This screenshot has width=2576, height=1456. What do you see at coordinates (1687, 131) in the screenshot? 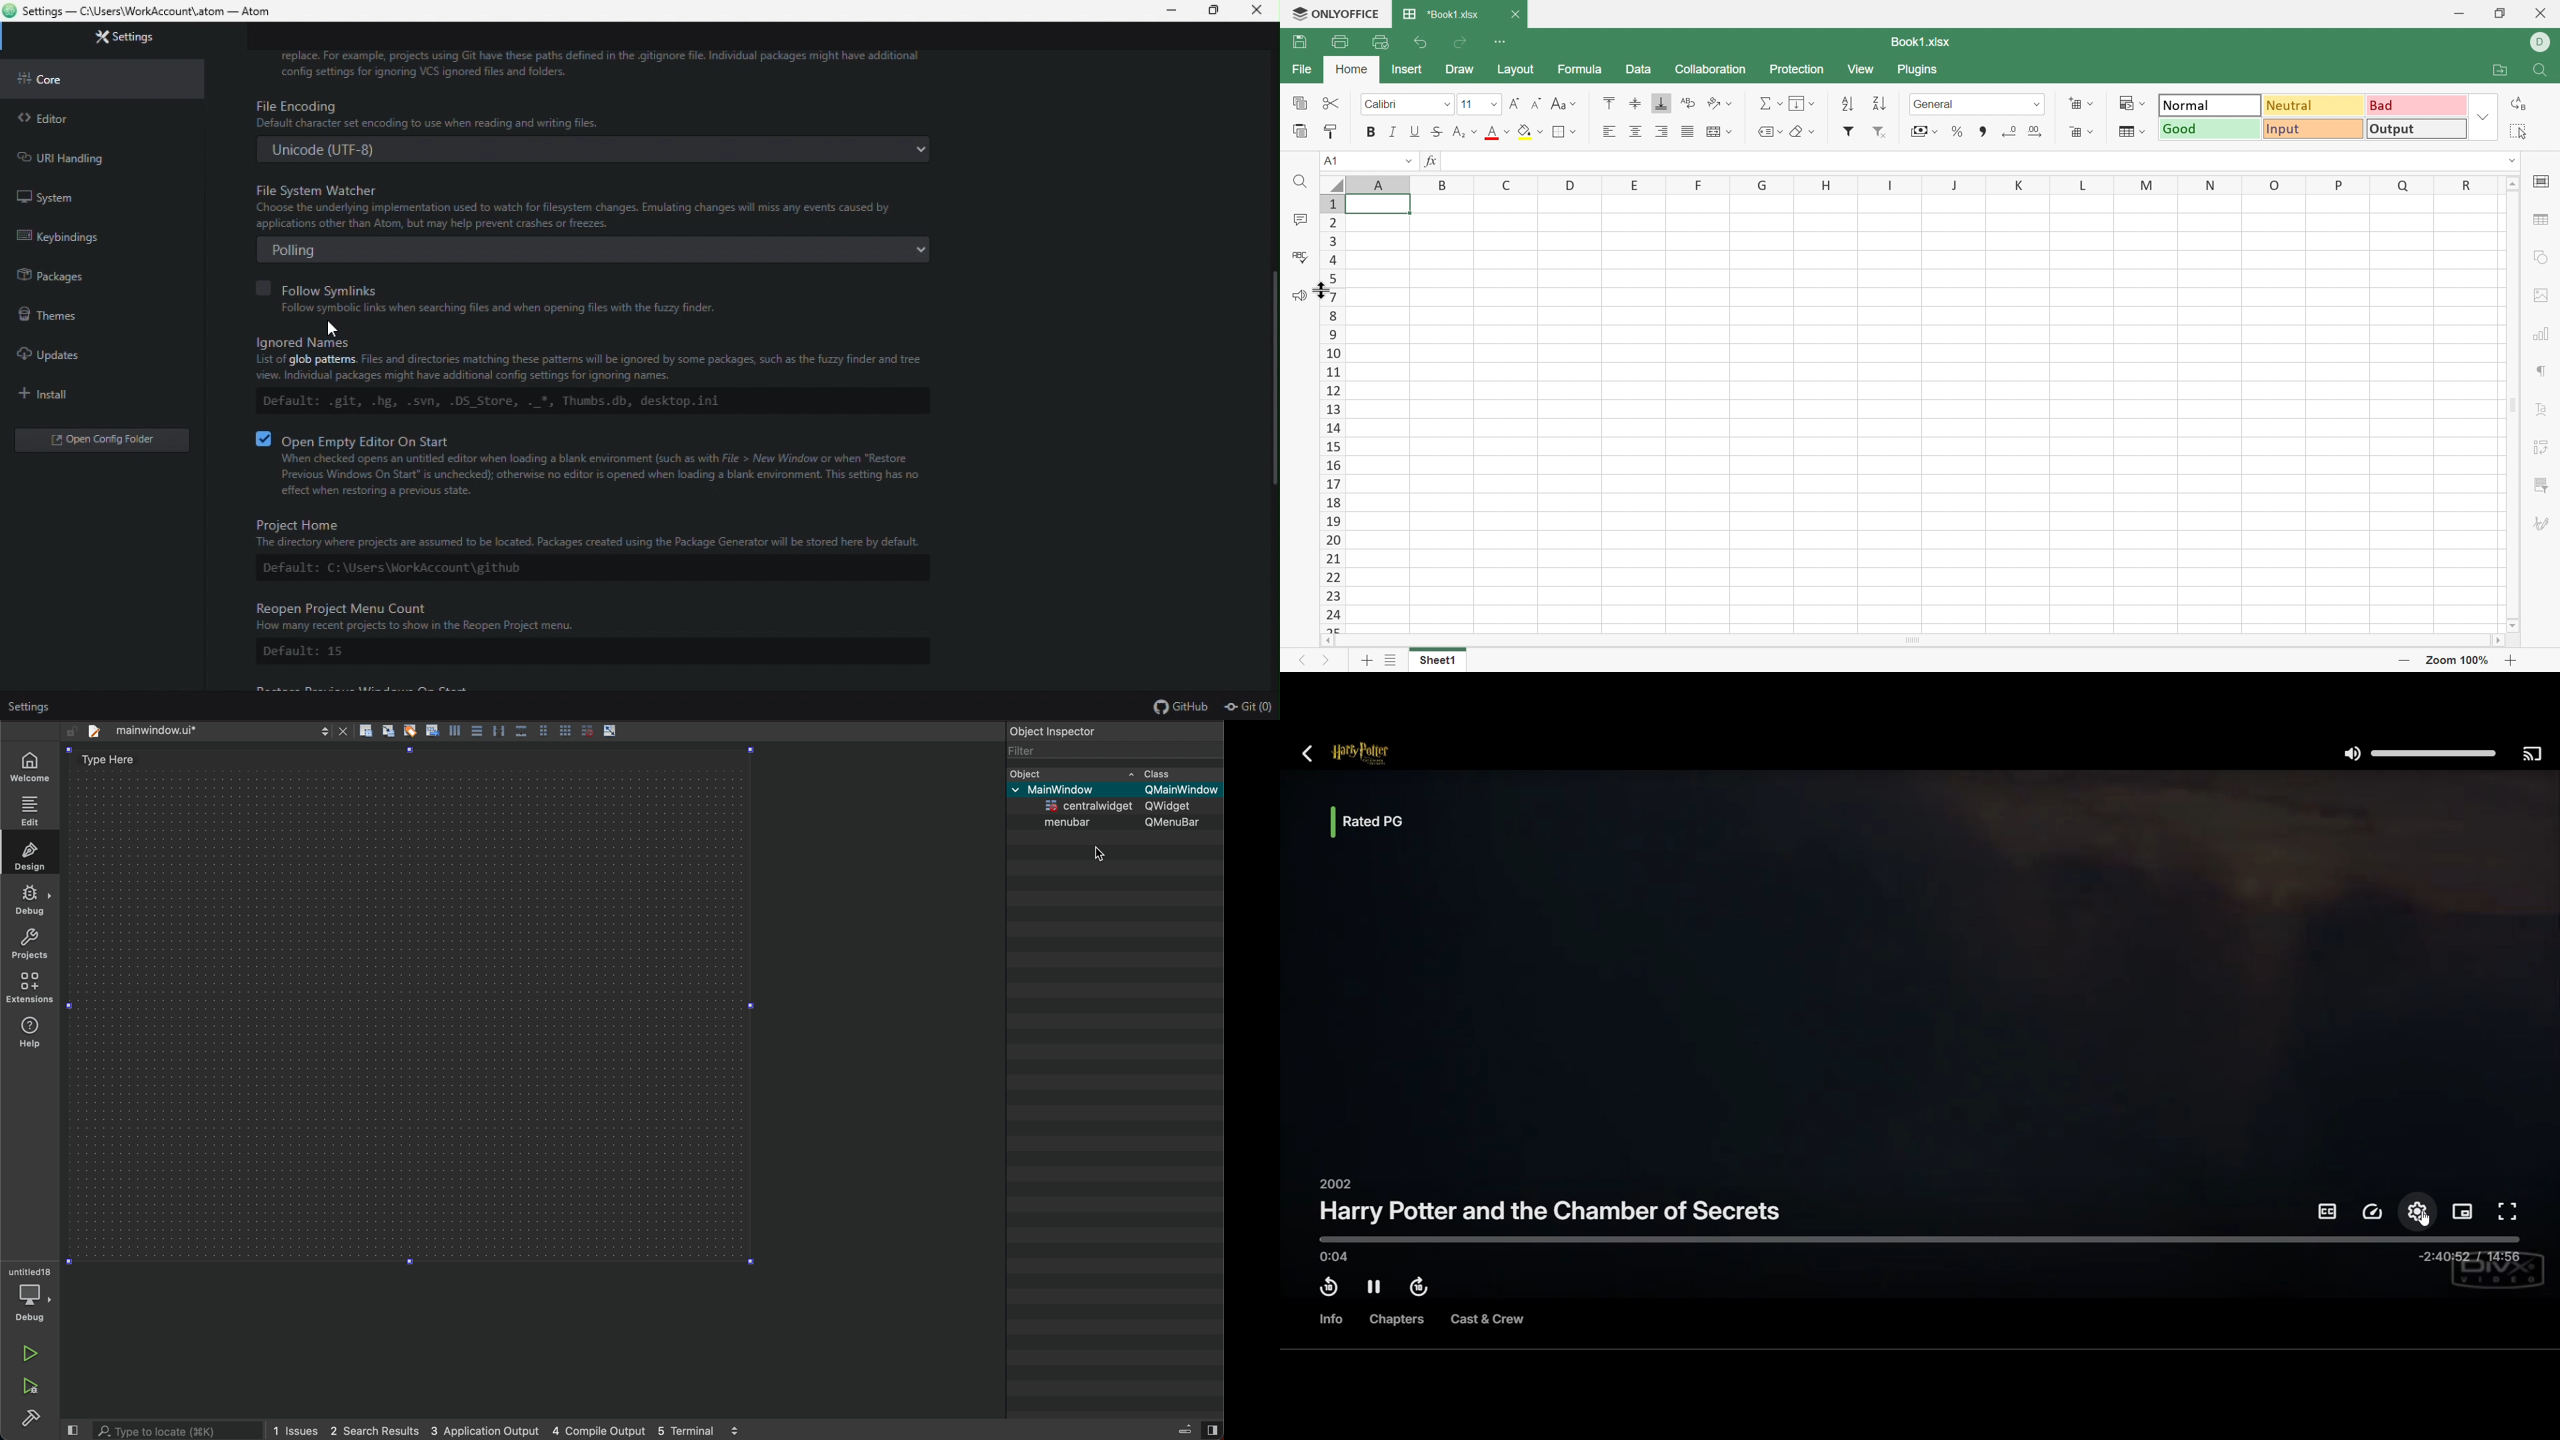
I see `Justified` at bounding box center [1687, 131].